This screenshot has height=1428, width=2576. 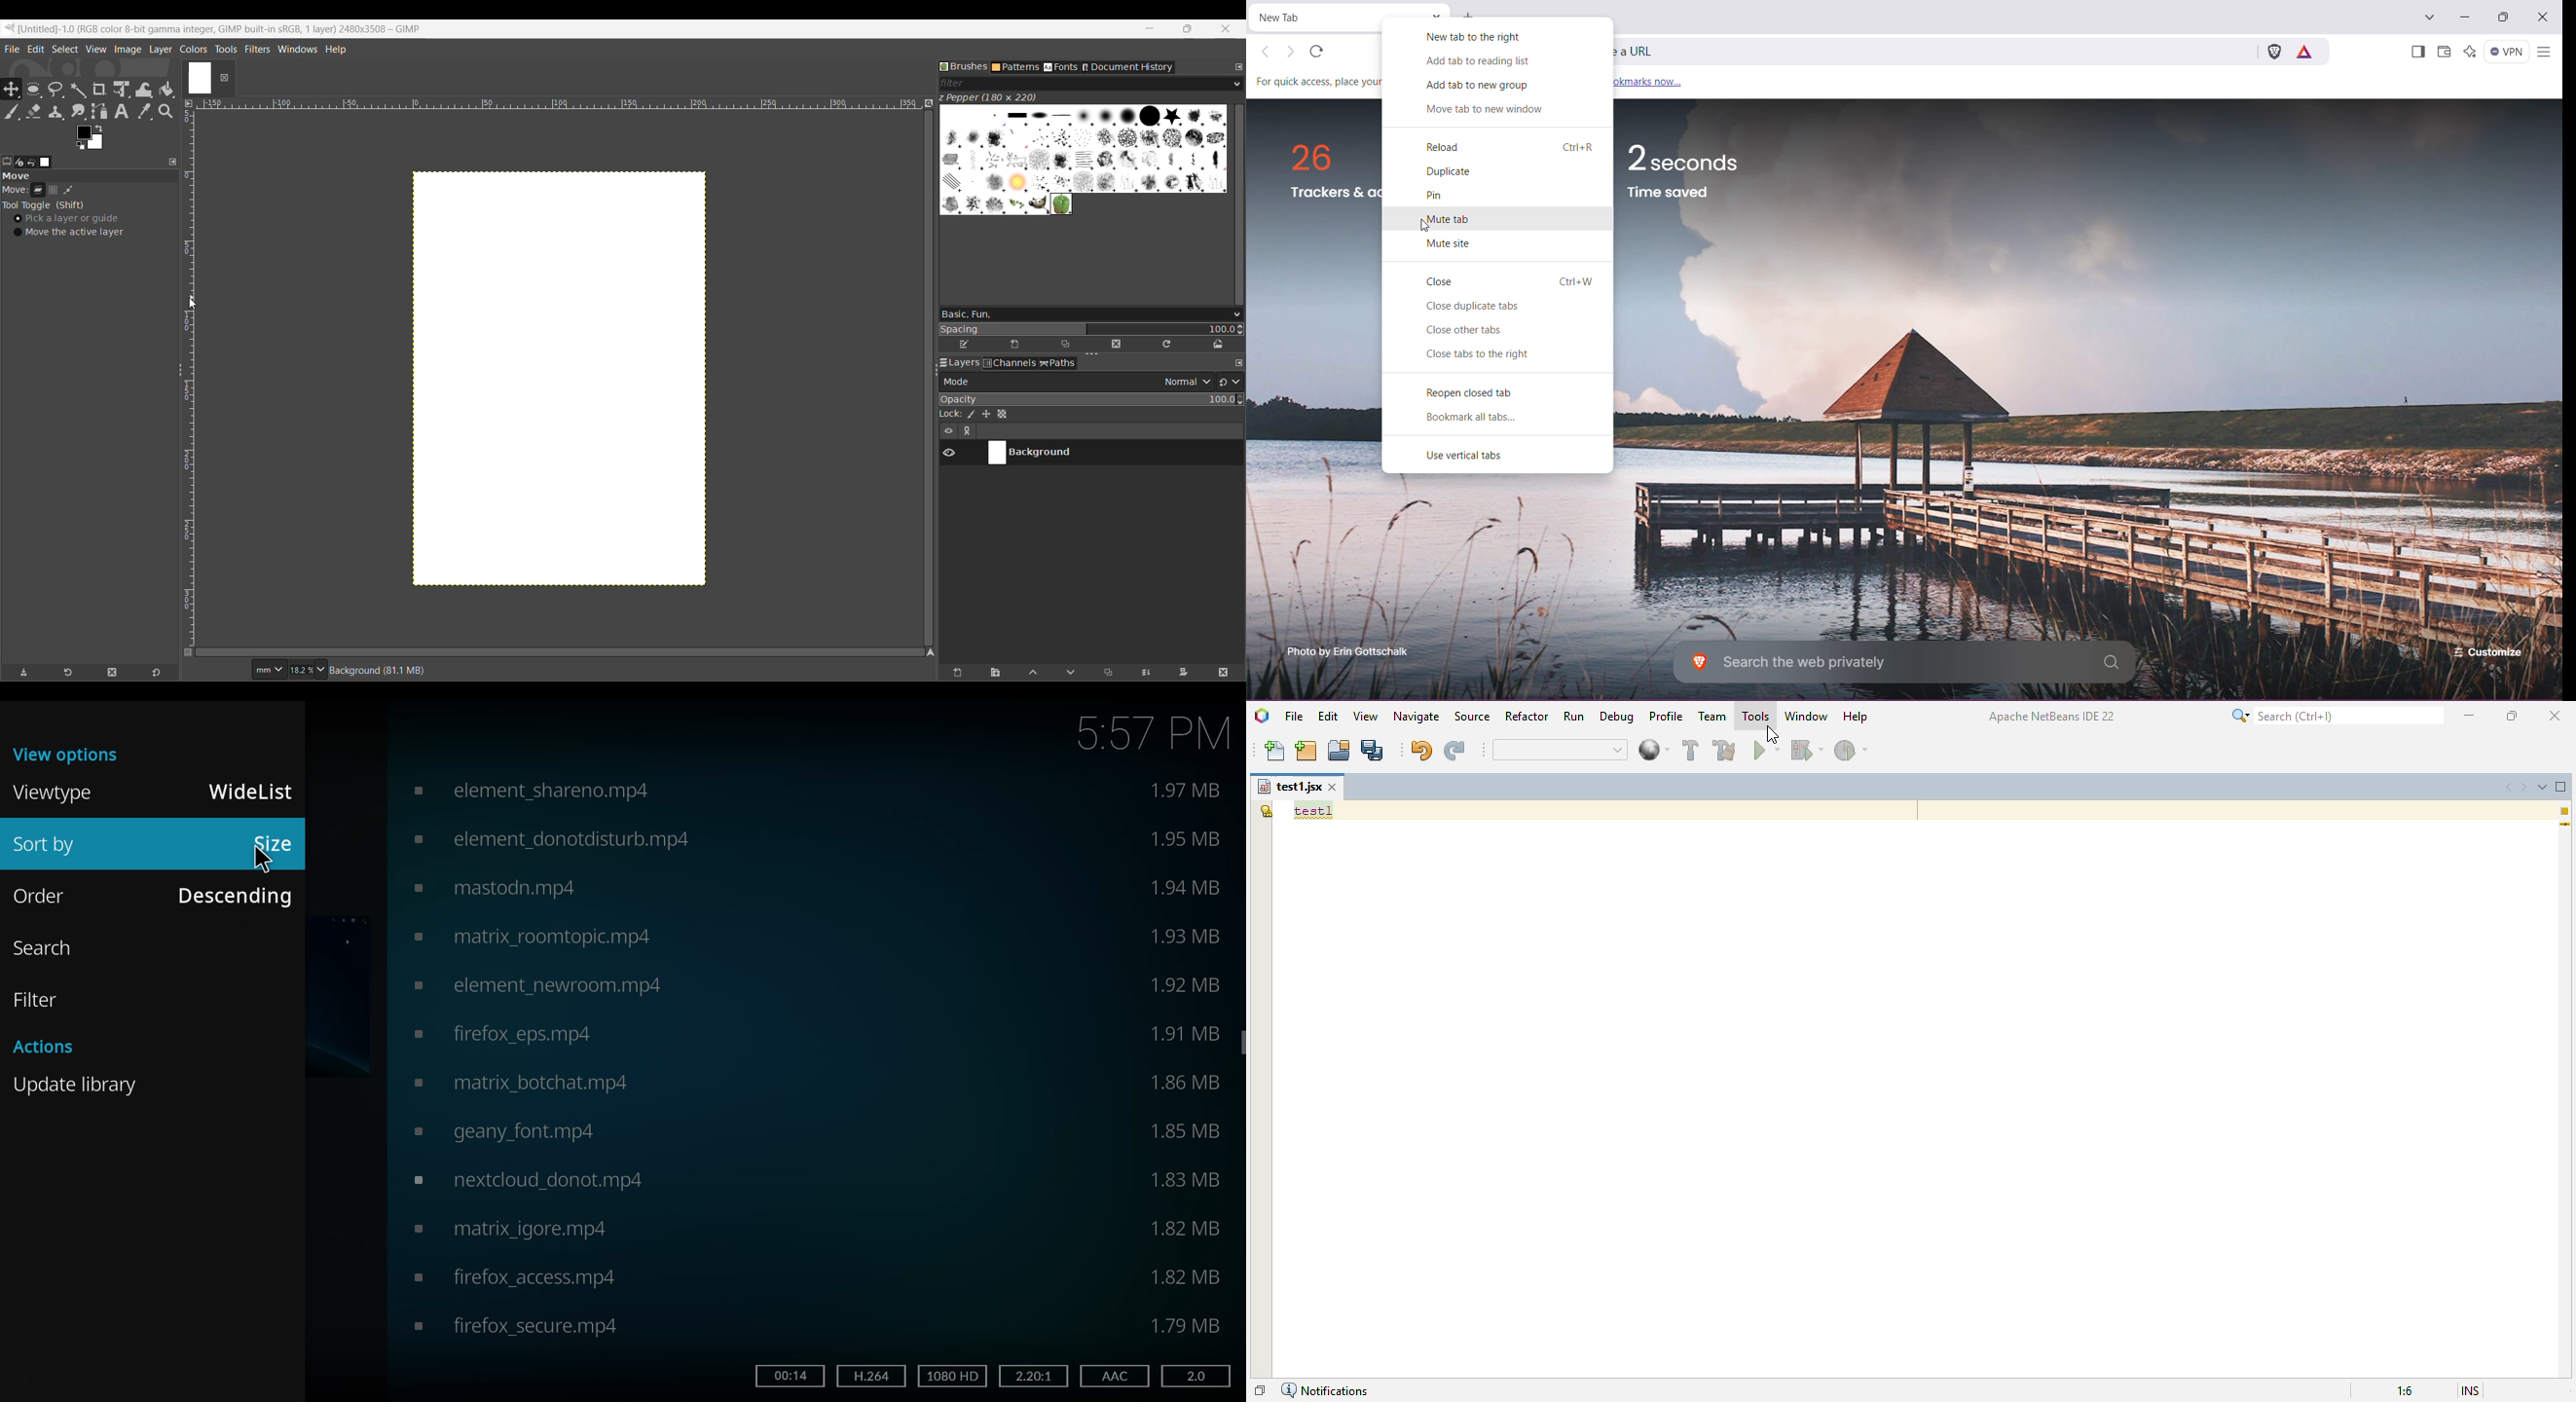 I want to click on h, so click(x=870, y=1375).